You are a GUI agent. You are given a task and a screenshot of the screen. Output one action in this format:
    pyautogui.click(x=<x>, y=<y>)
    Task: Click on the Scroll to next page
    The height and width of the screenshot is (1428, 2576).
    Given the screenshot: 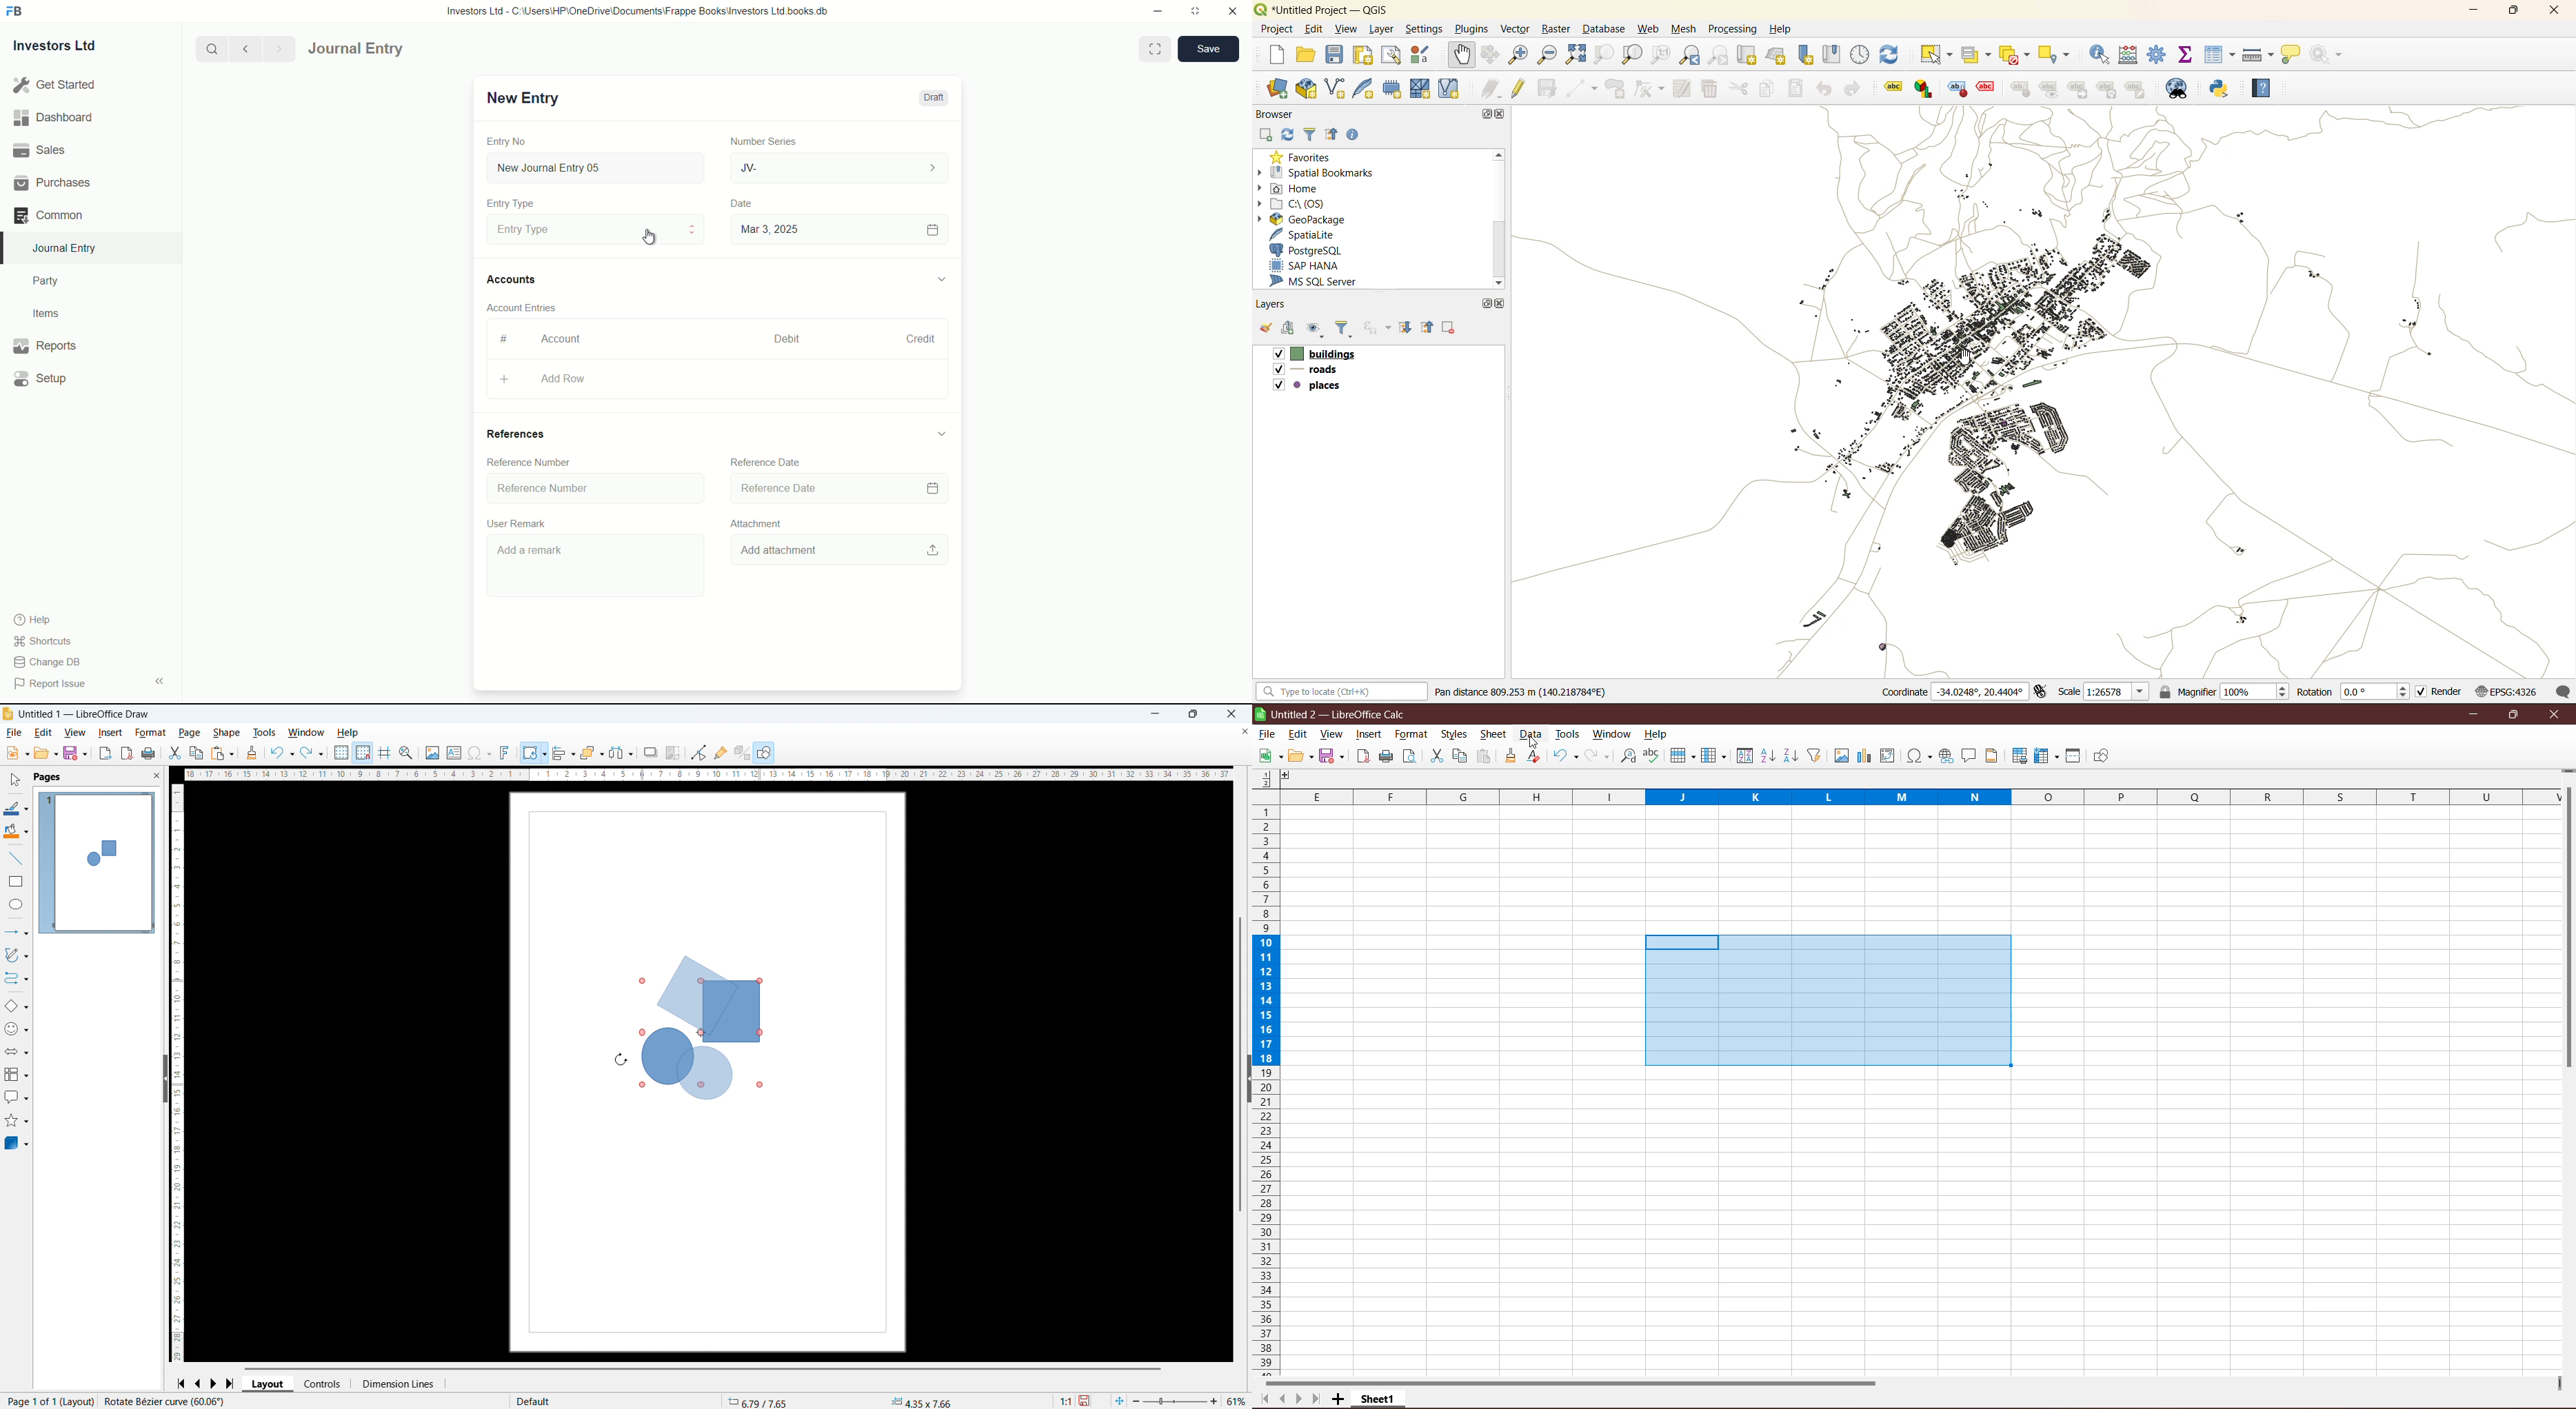 What is the action you would take?
    pyautogui.click(x=1296, y=1397)
    